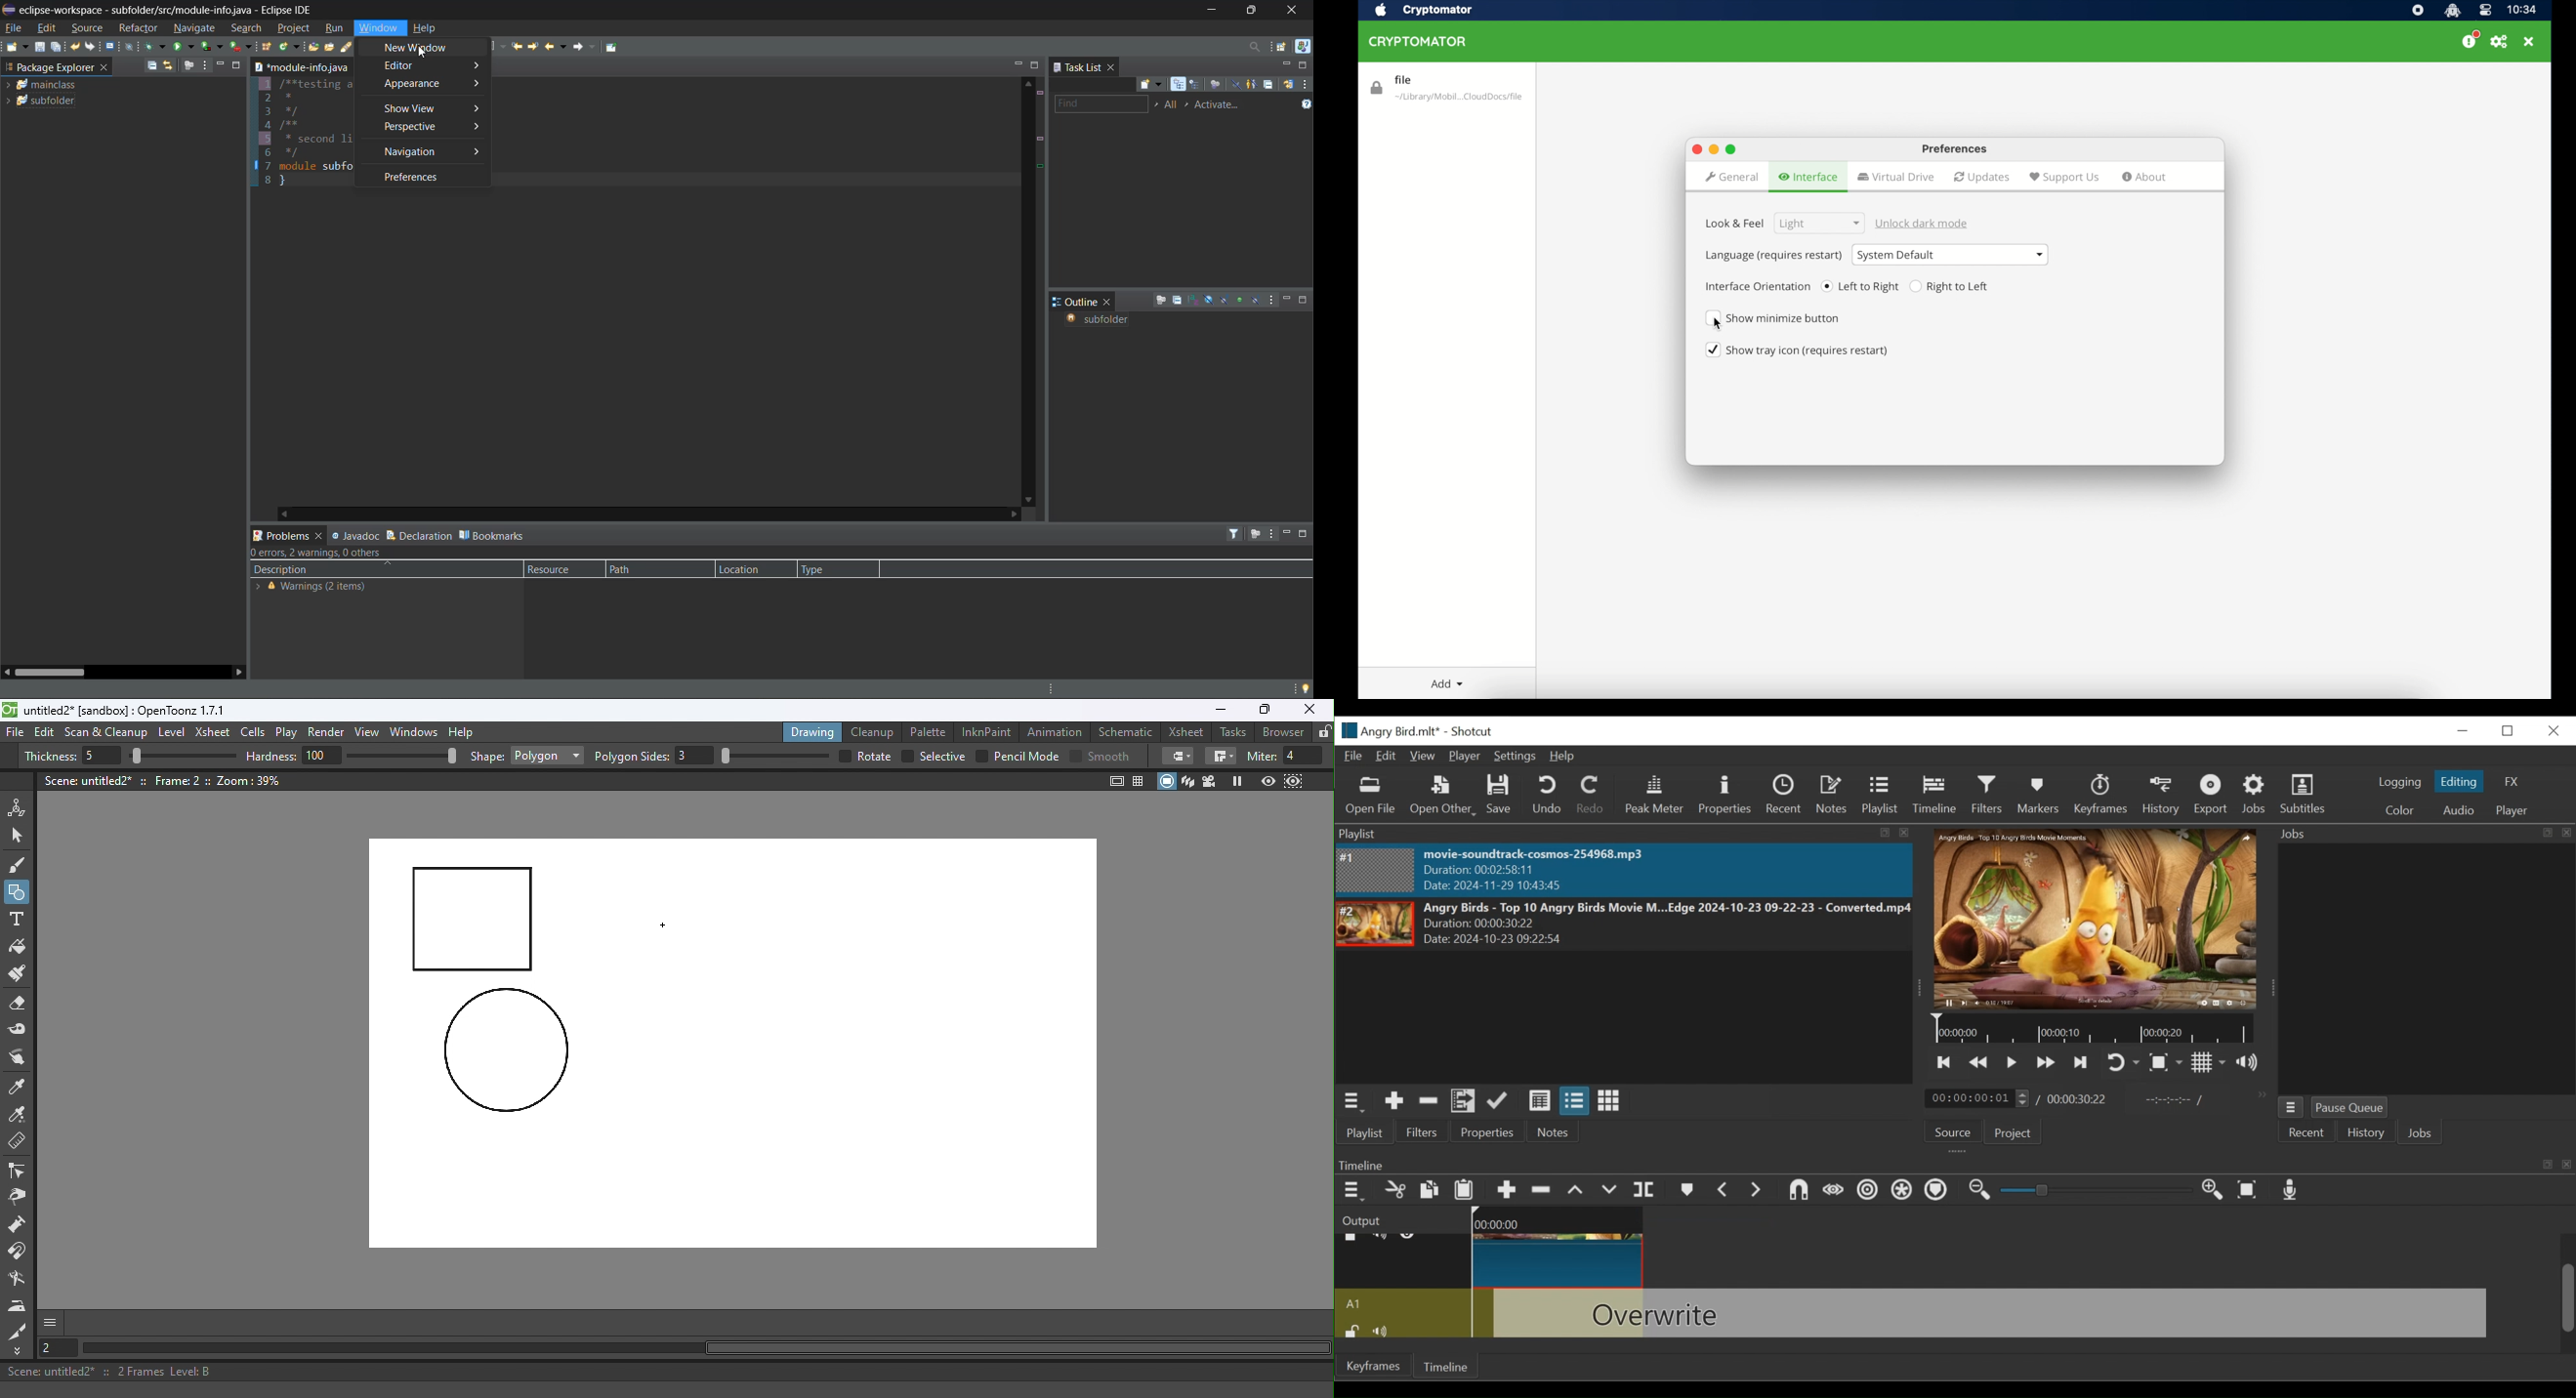 Image resolution: width=2576 pixels, height=1400 pixels. Describe the element at coordinates (1188, 103) in the screenshot. I see `select active task` at that location.